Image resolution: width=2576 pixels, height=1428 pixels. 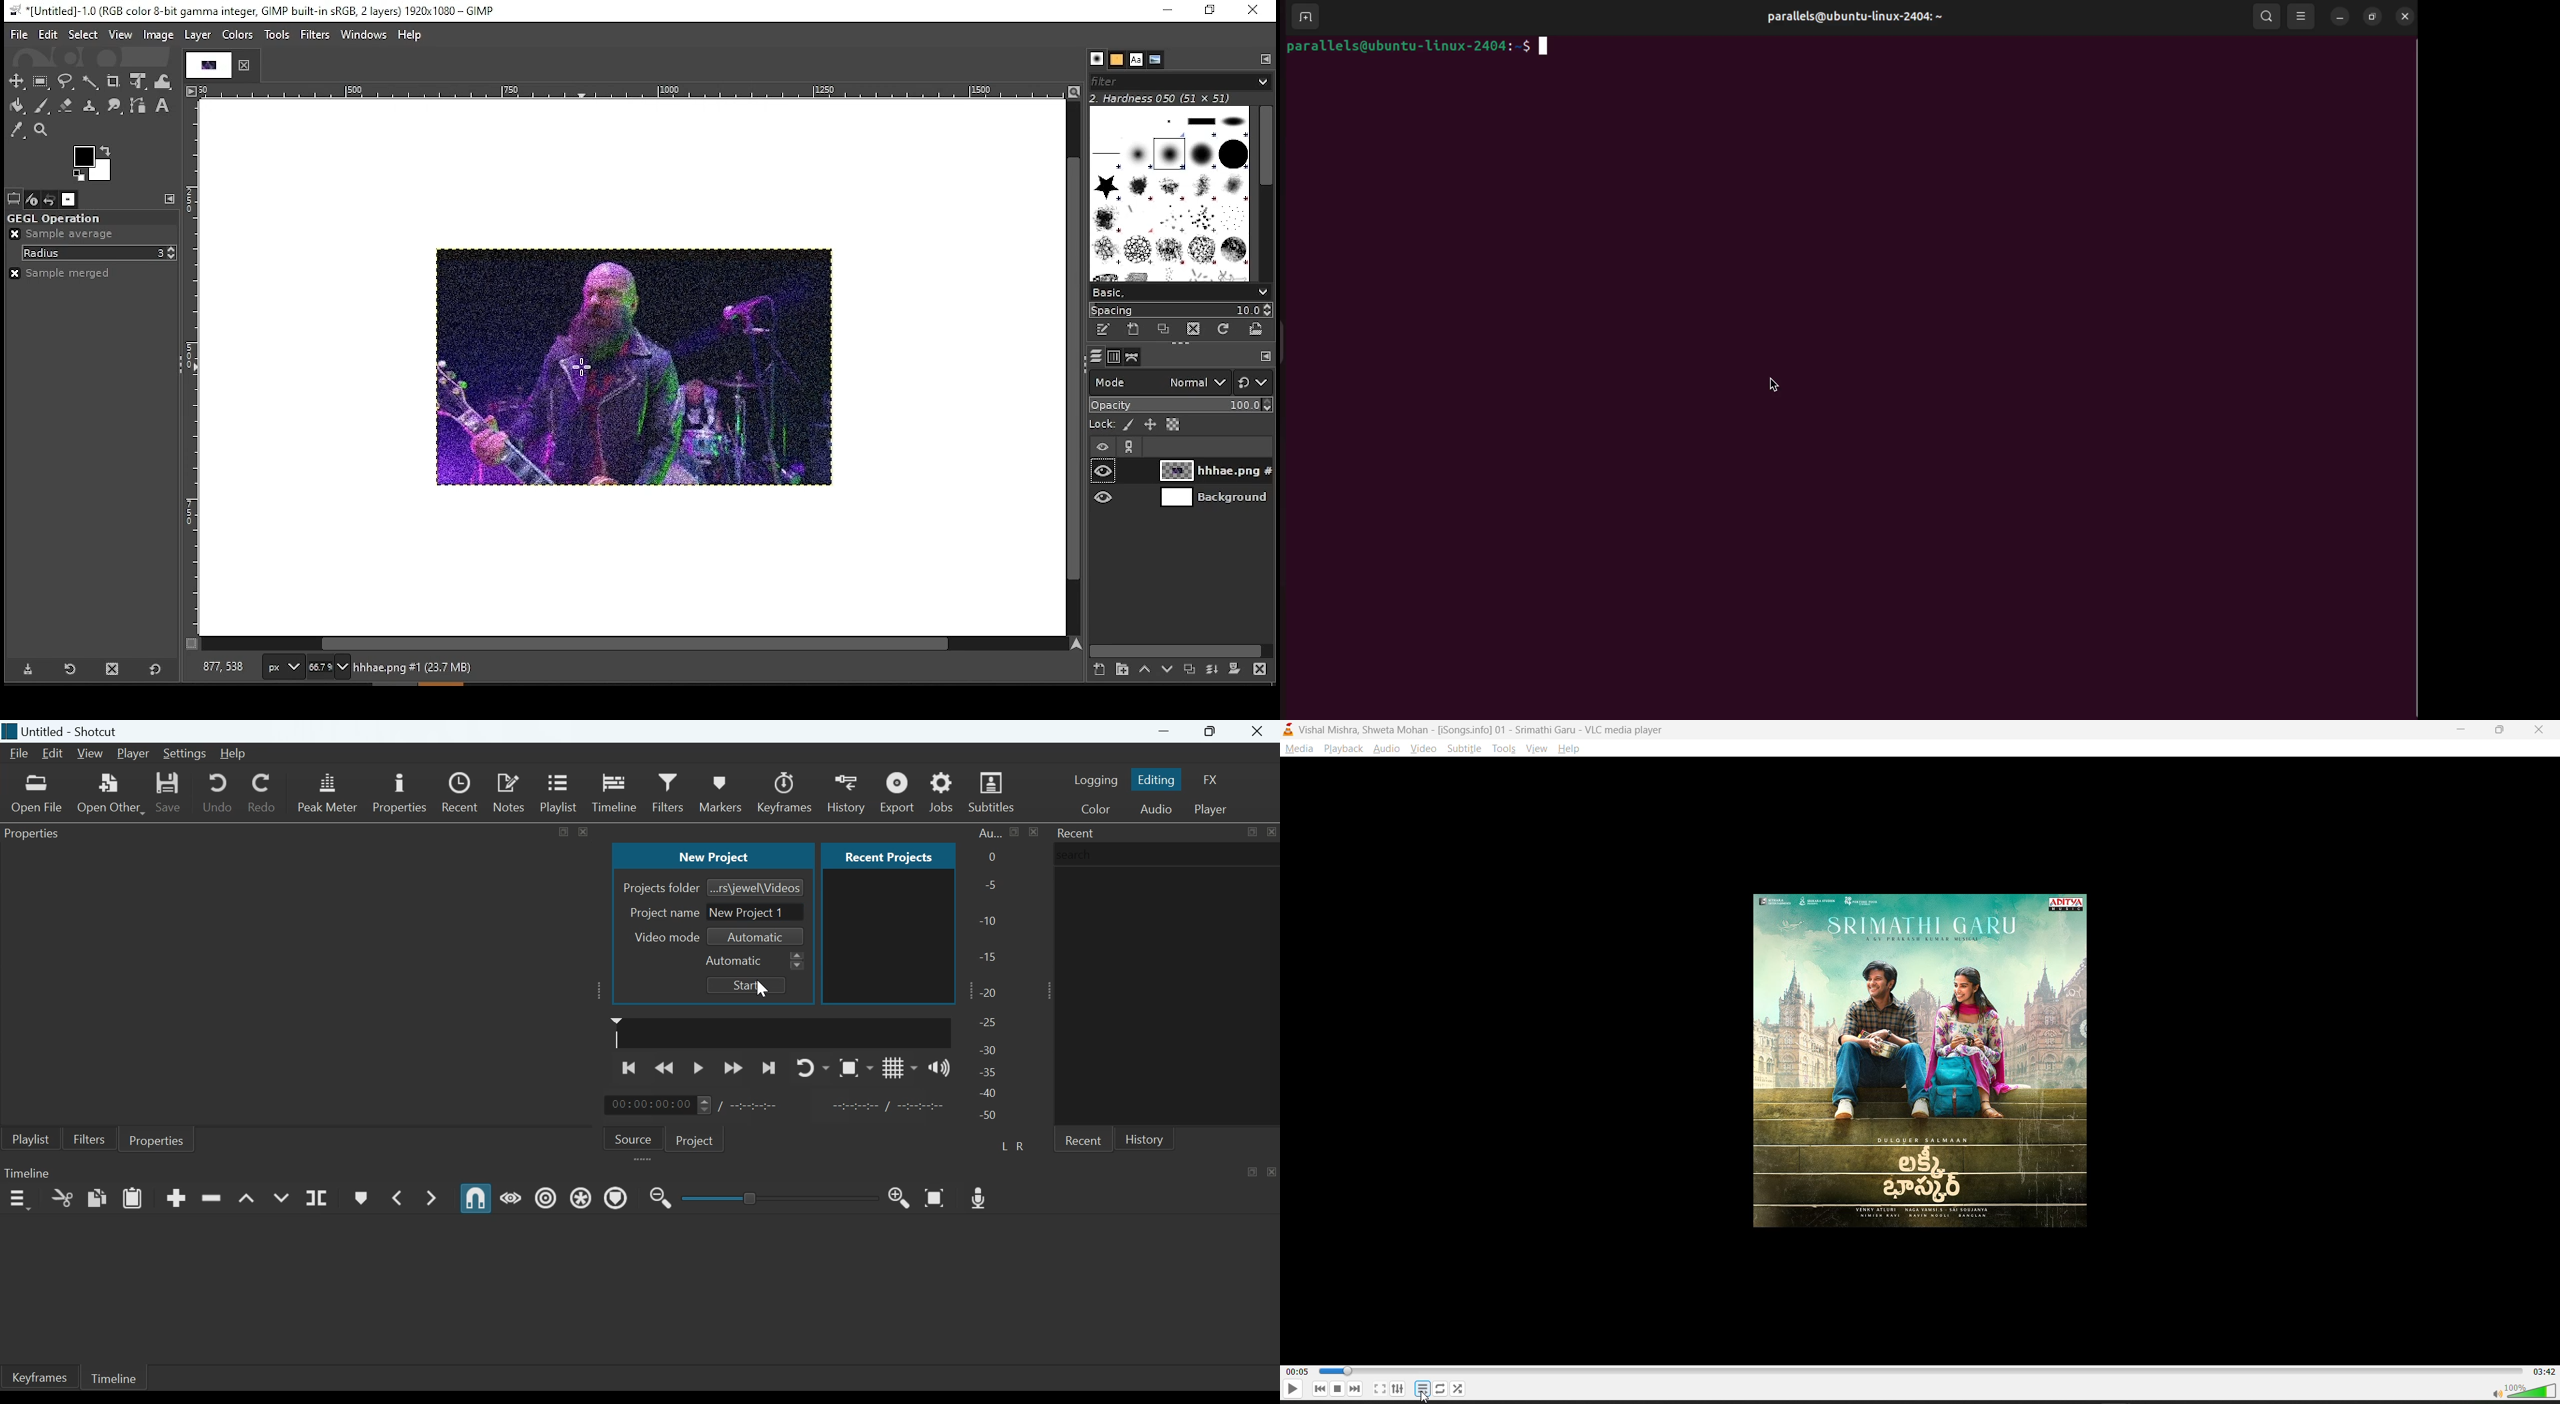 What do you see at coordinates (1338, 1389) in the screenshot?
I see `stop` at bounding box center [1338, 1389].